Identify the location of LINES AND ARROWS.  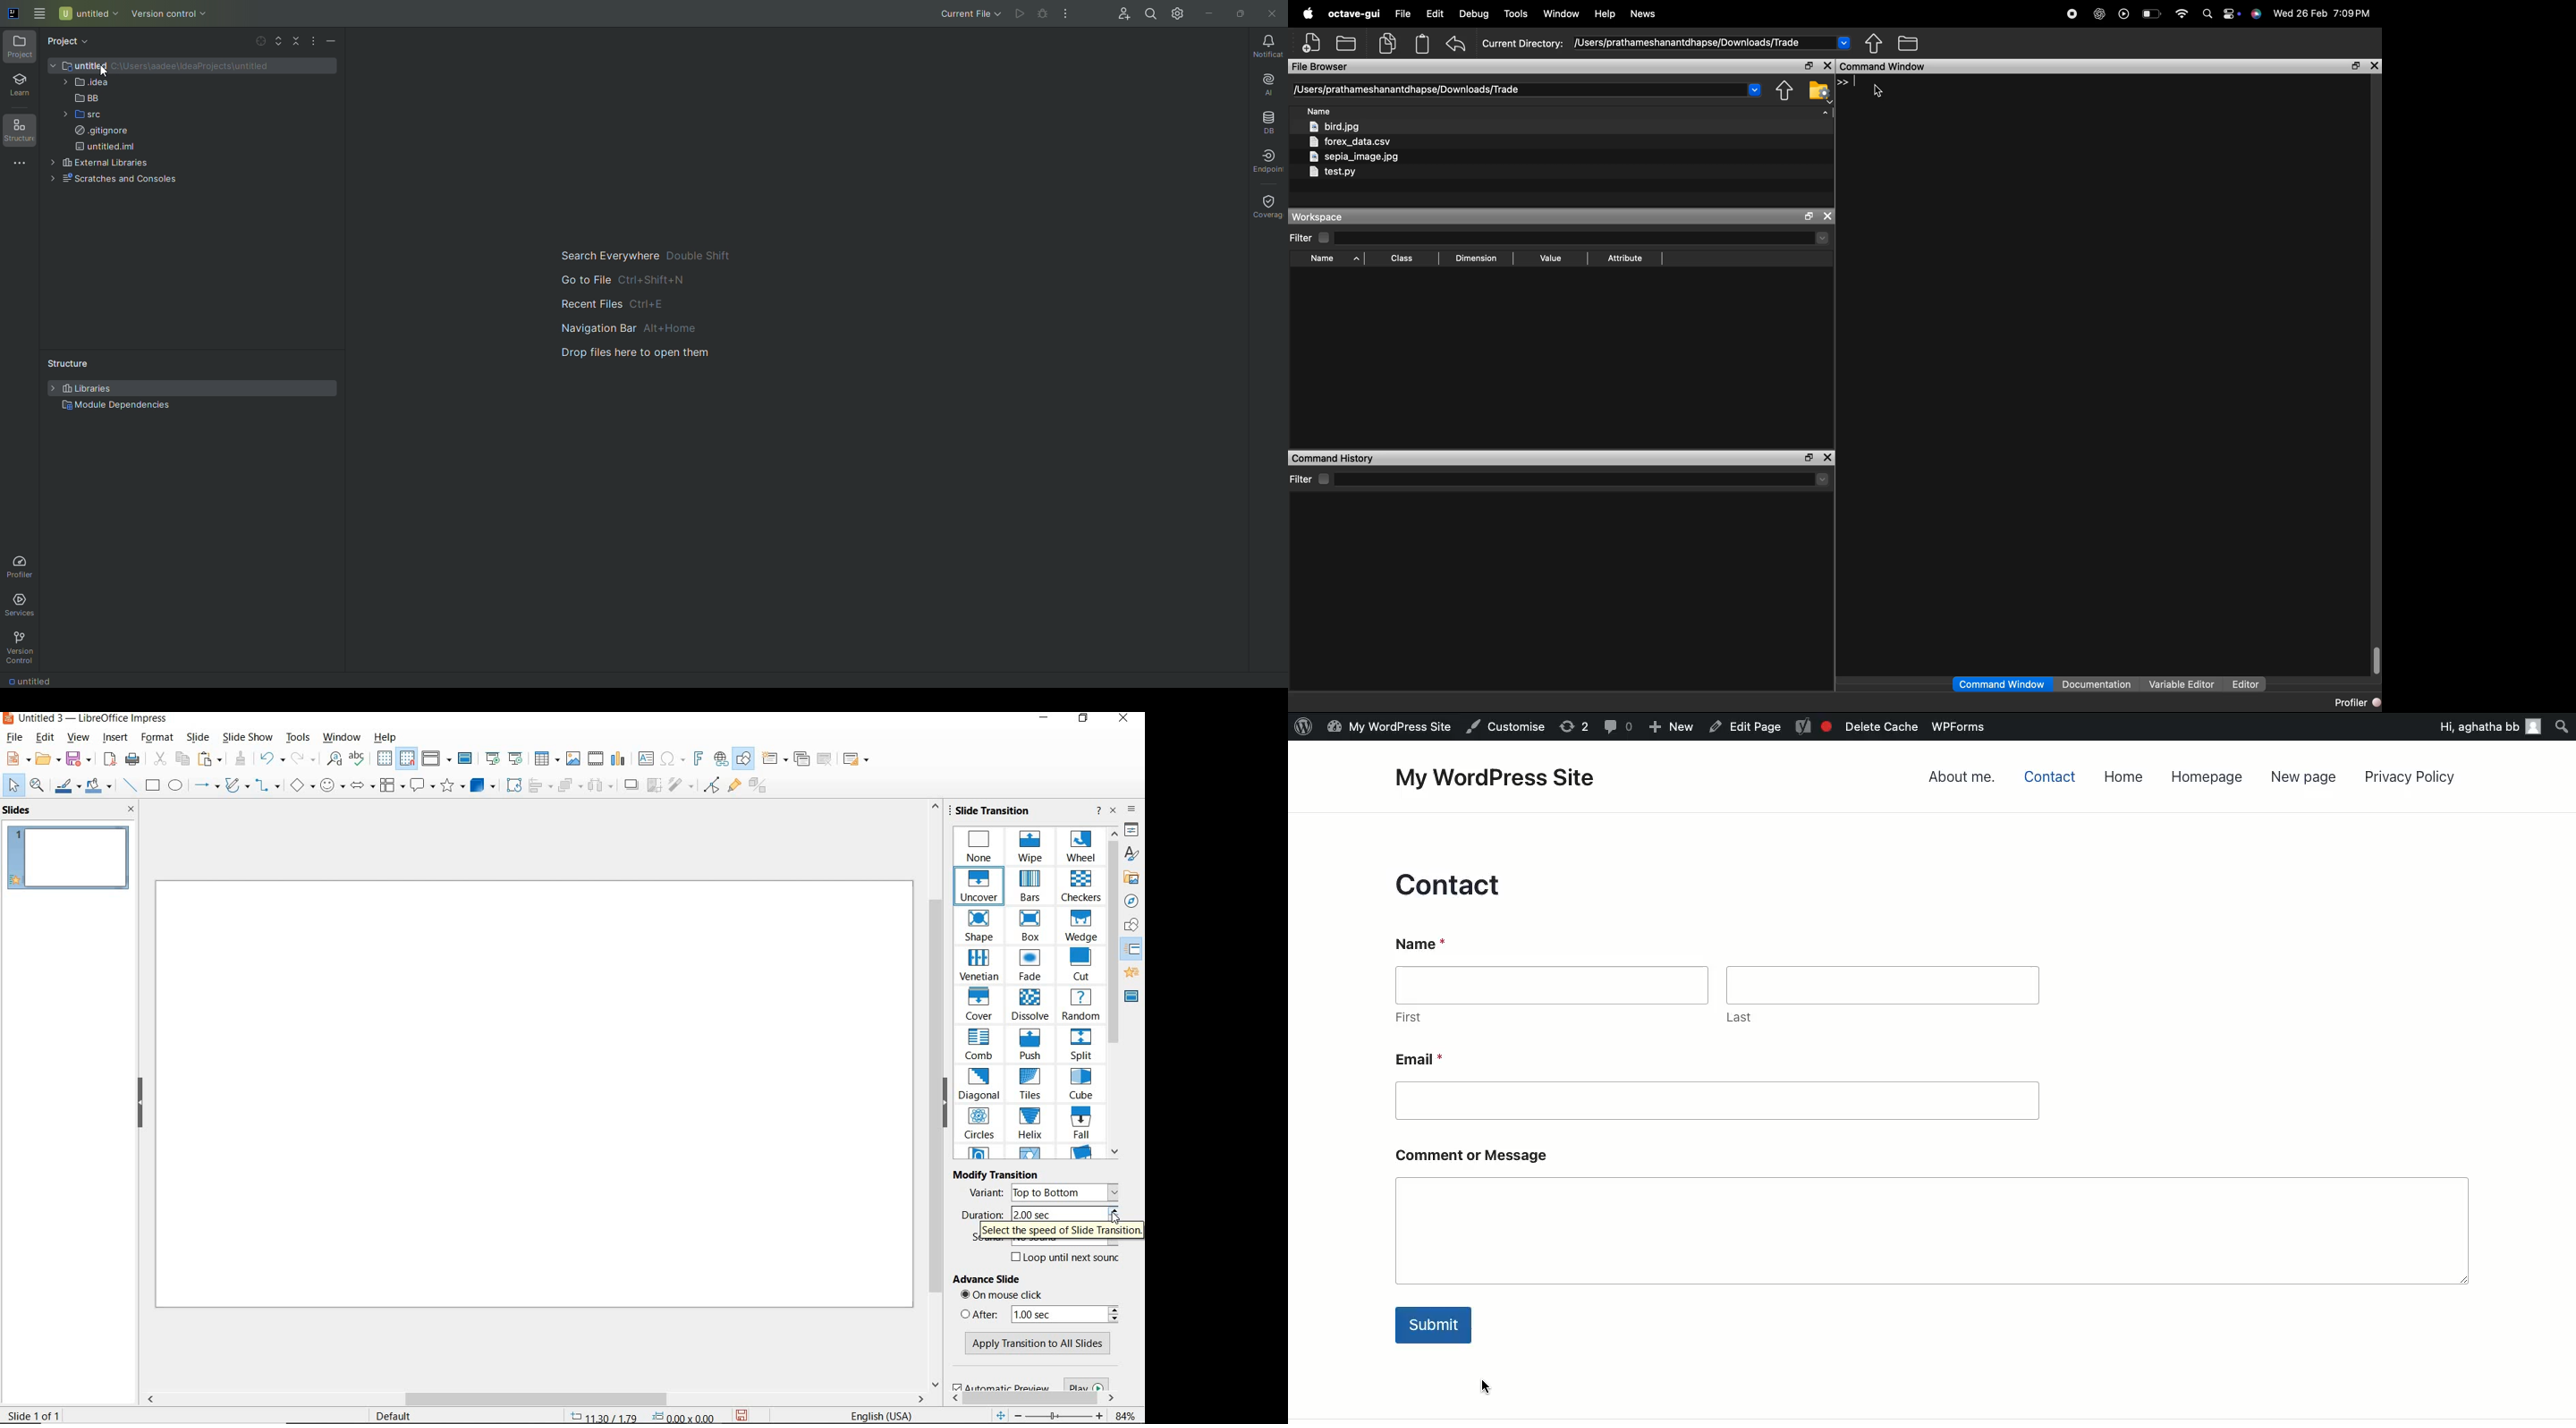
(205, 786).